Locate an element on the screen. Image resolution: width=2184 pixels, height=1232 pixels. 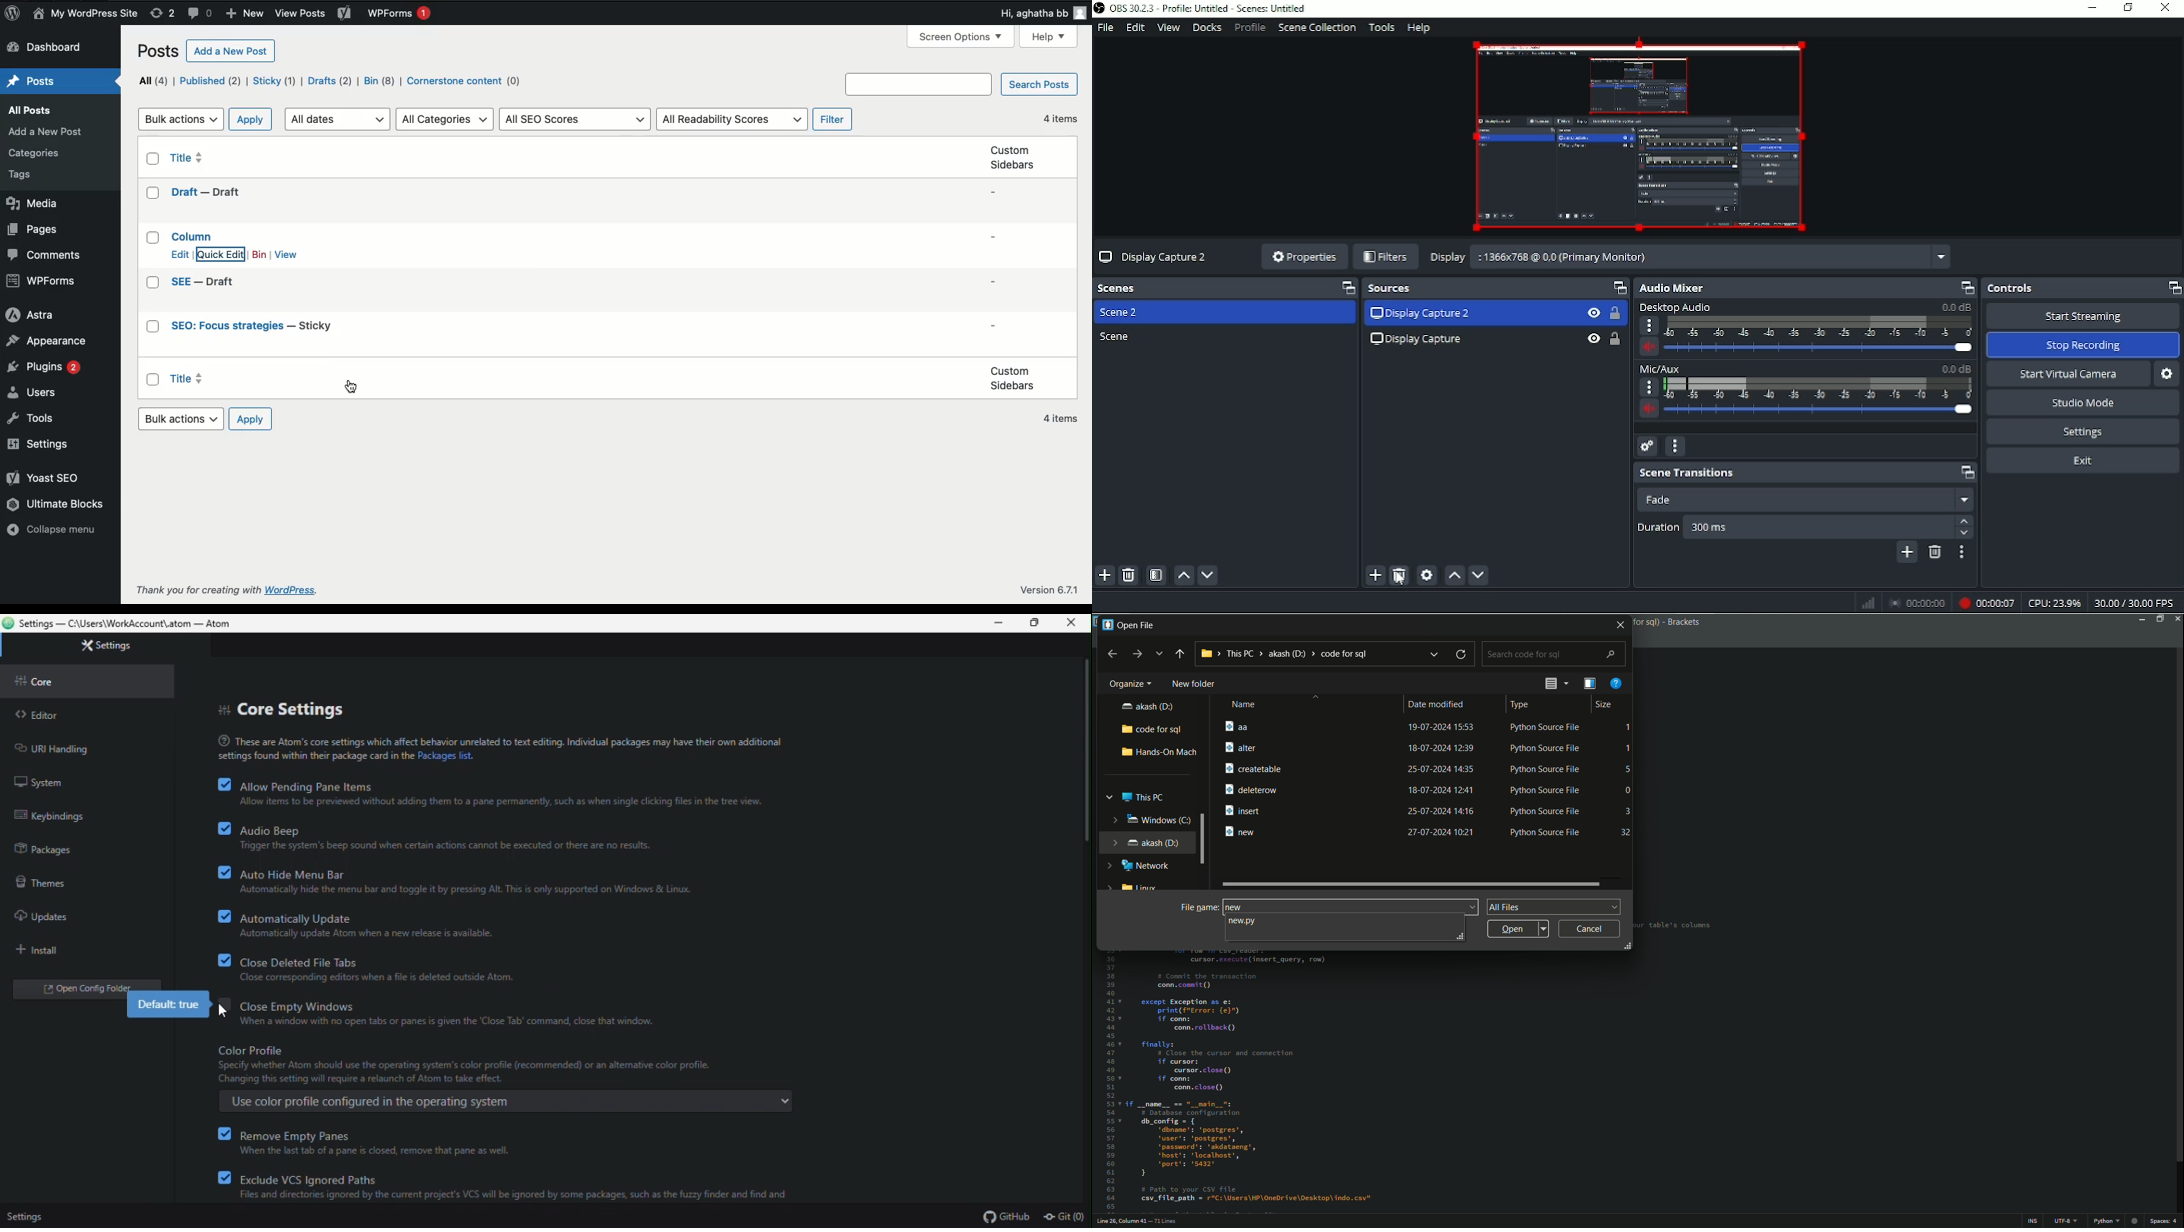
Filters is located at coordinates (1386, 256).